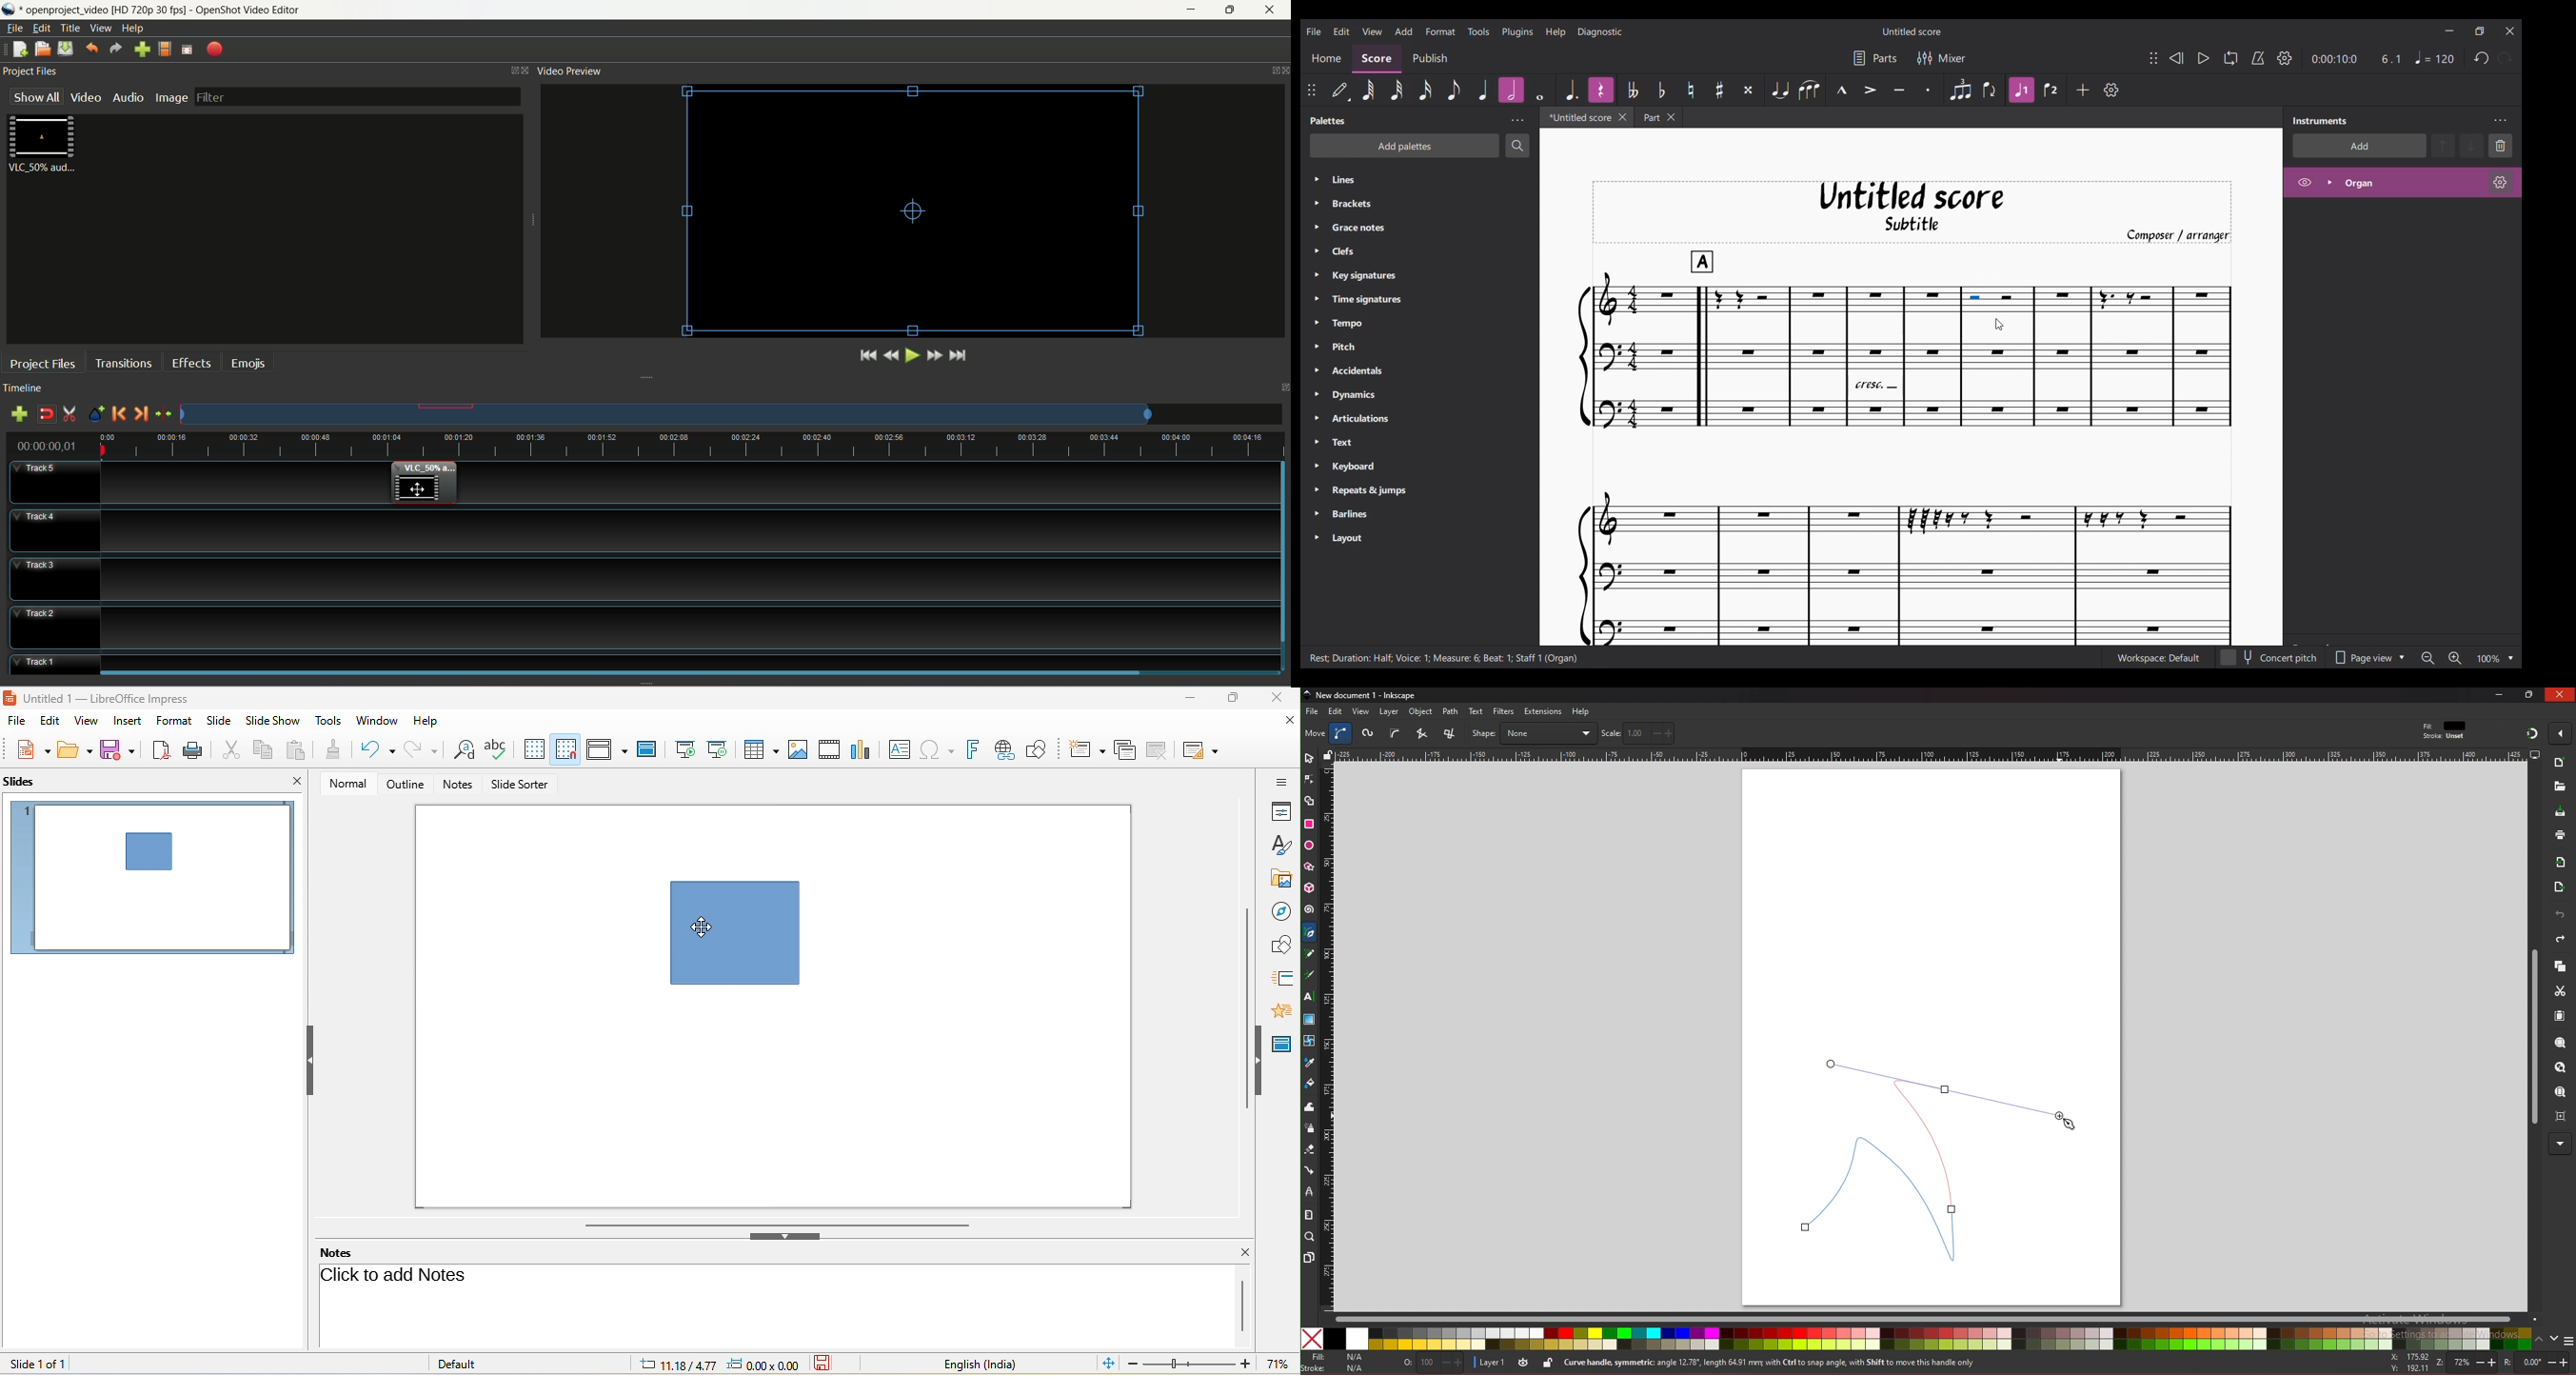 This screenshot has height=1400, width=2576. Describe the element at coordinates (1310, 1082) in the screenshot. I see `paint bucket` at that location.